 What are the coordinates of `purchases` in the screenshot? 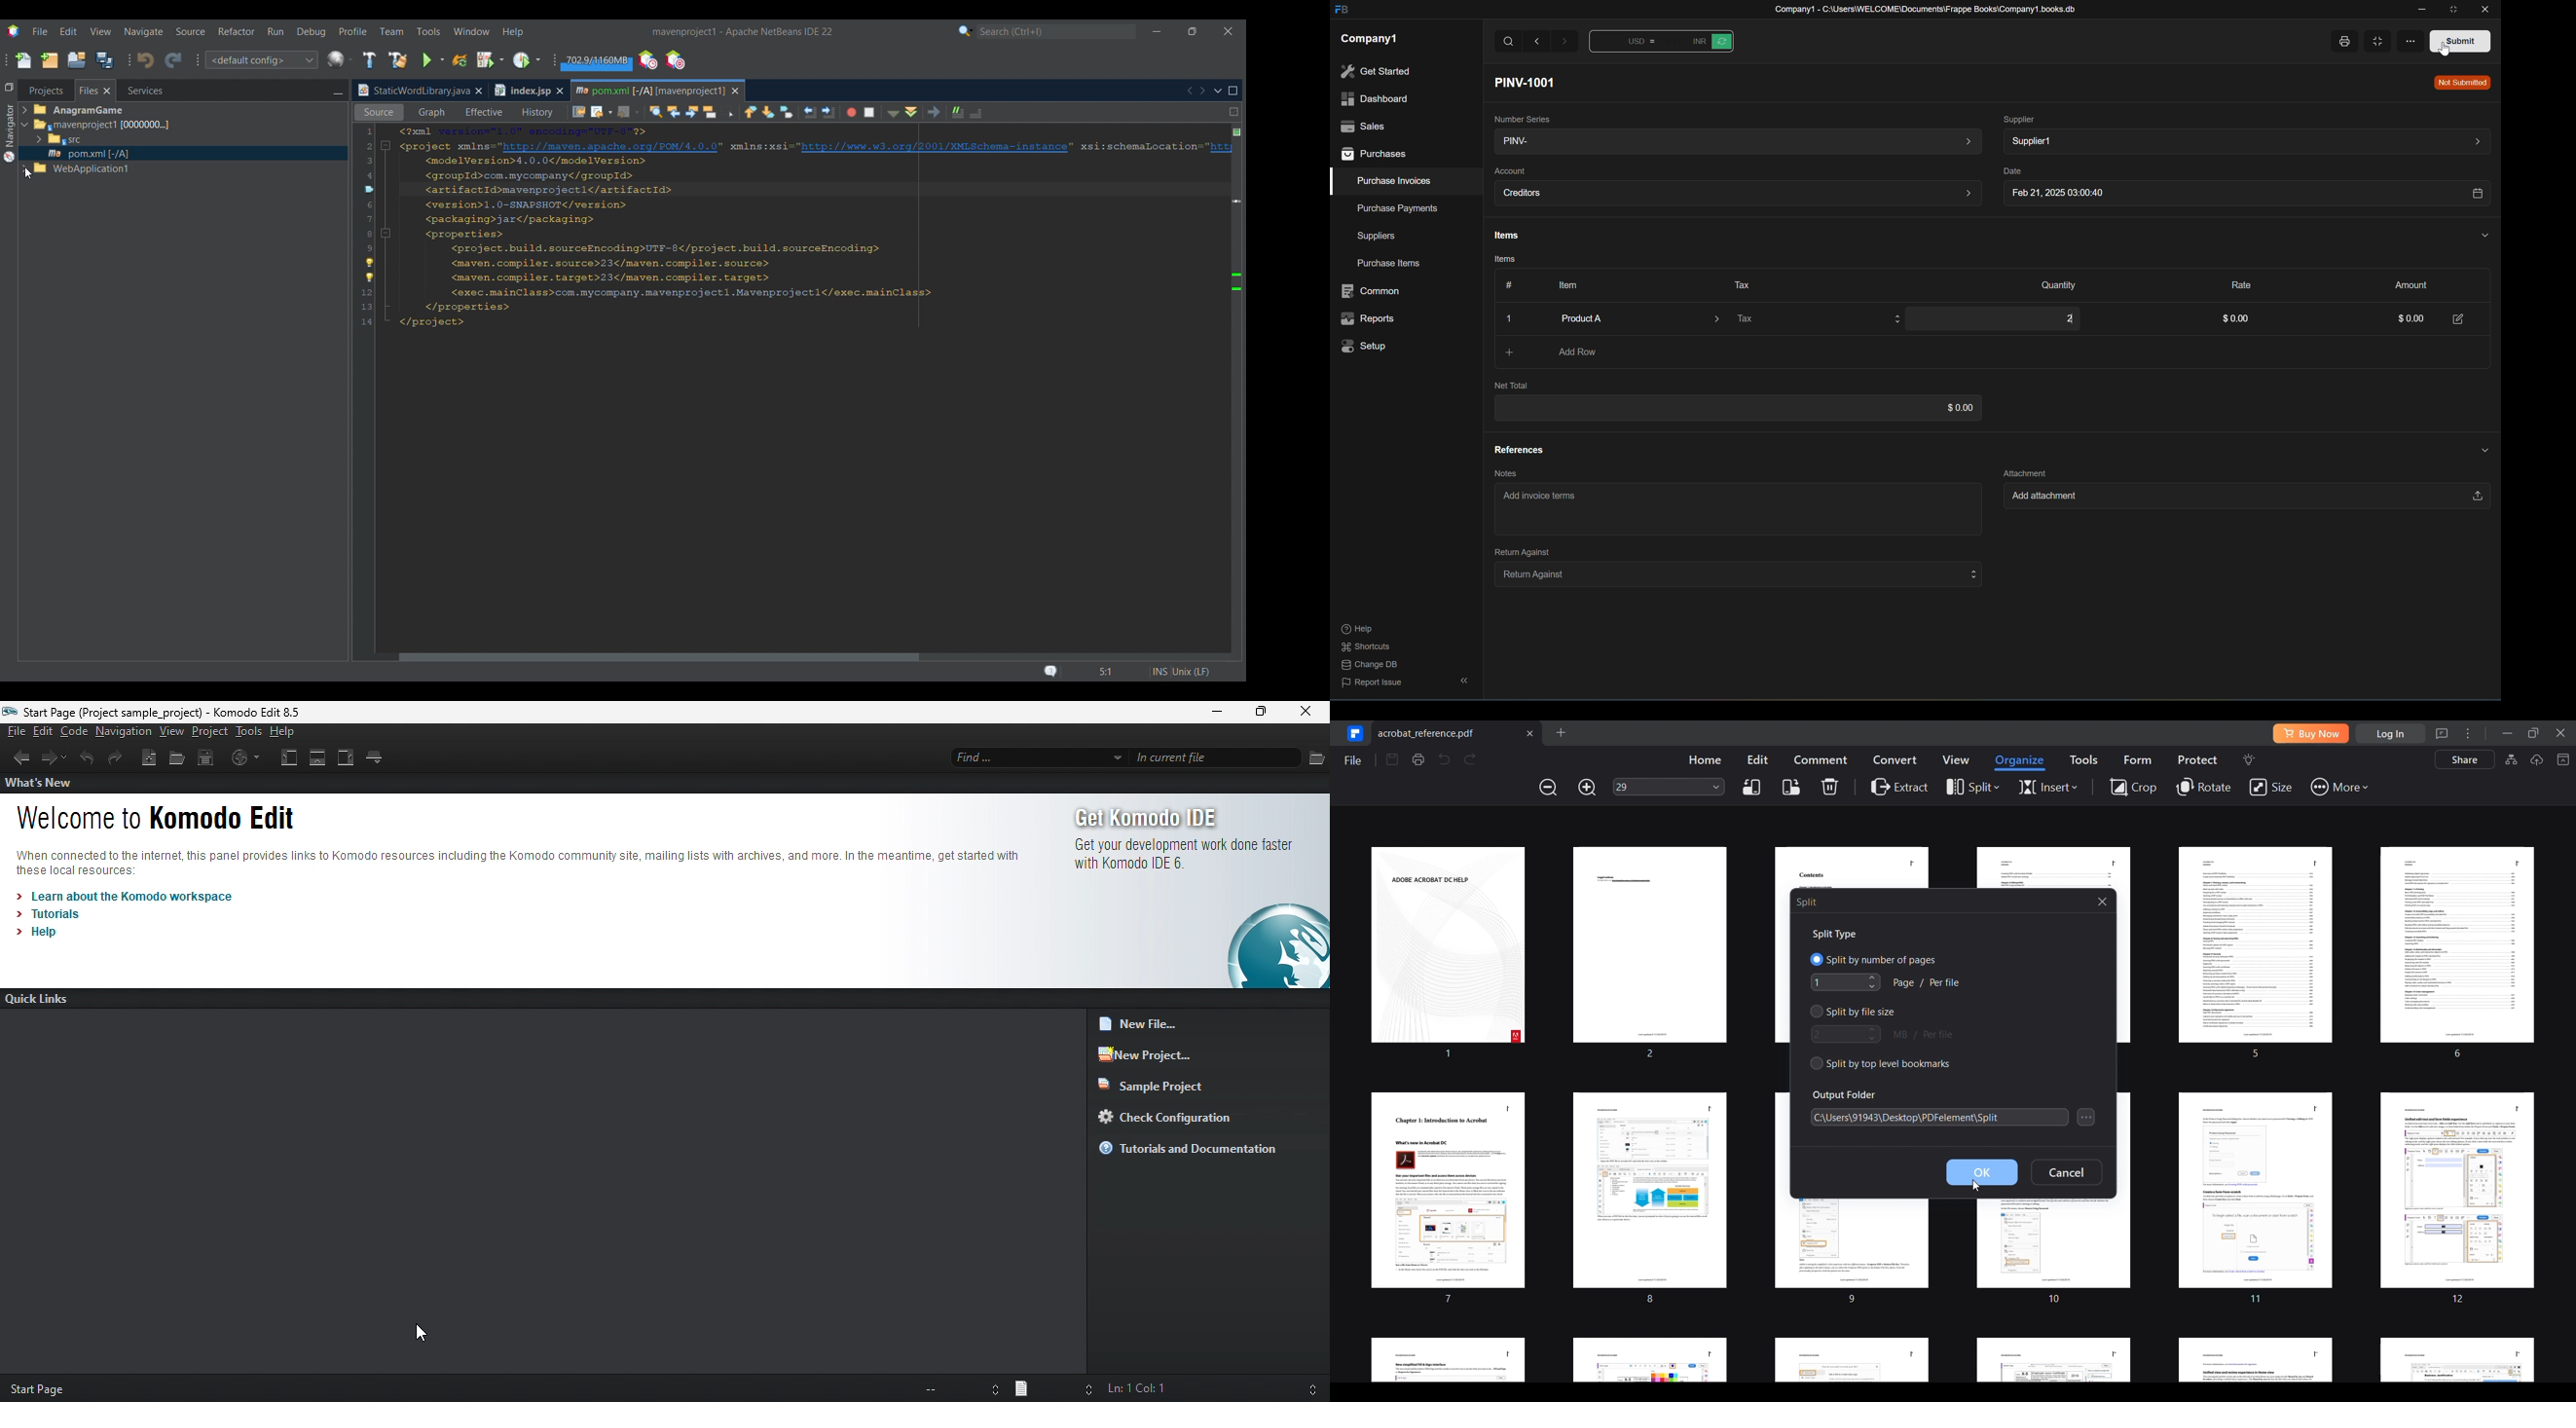 It's located at (1375, 155).